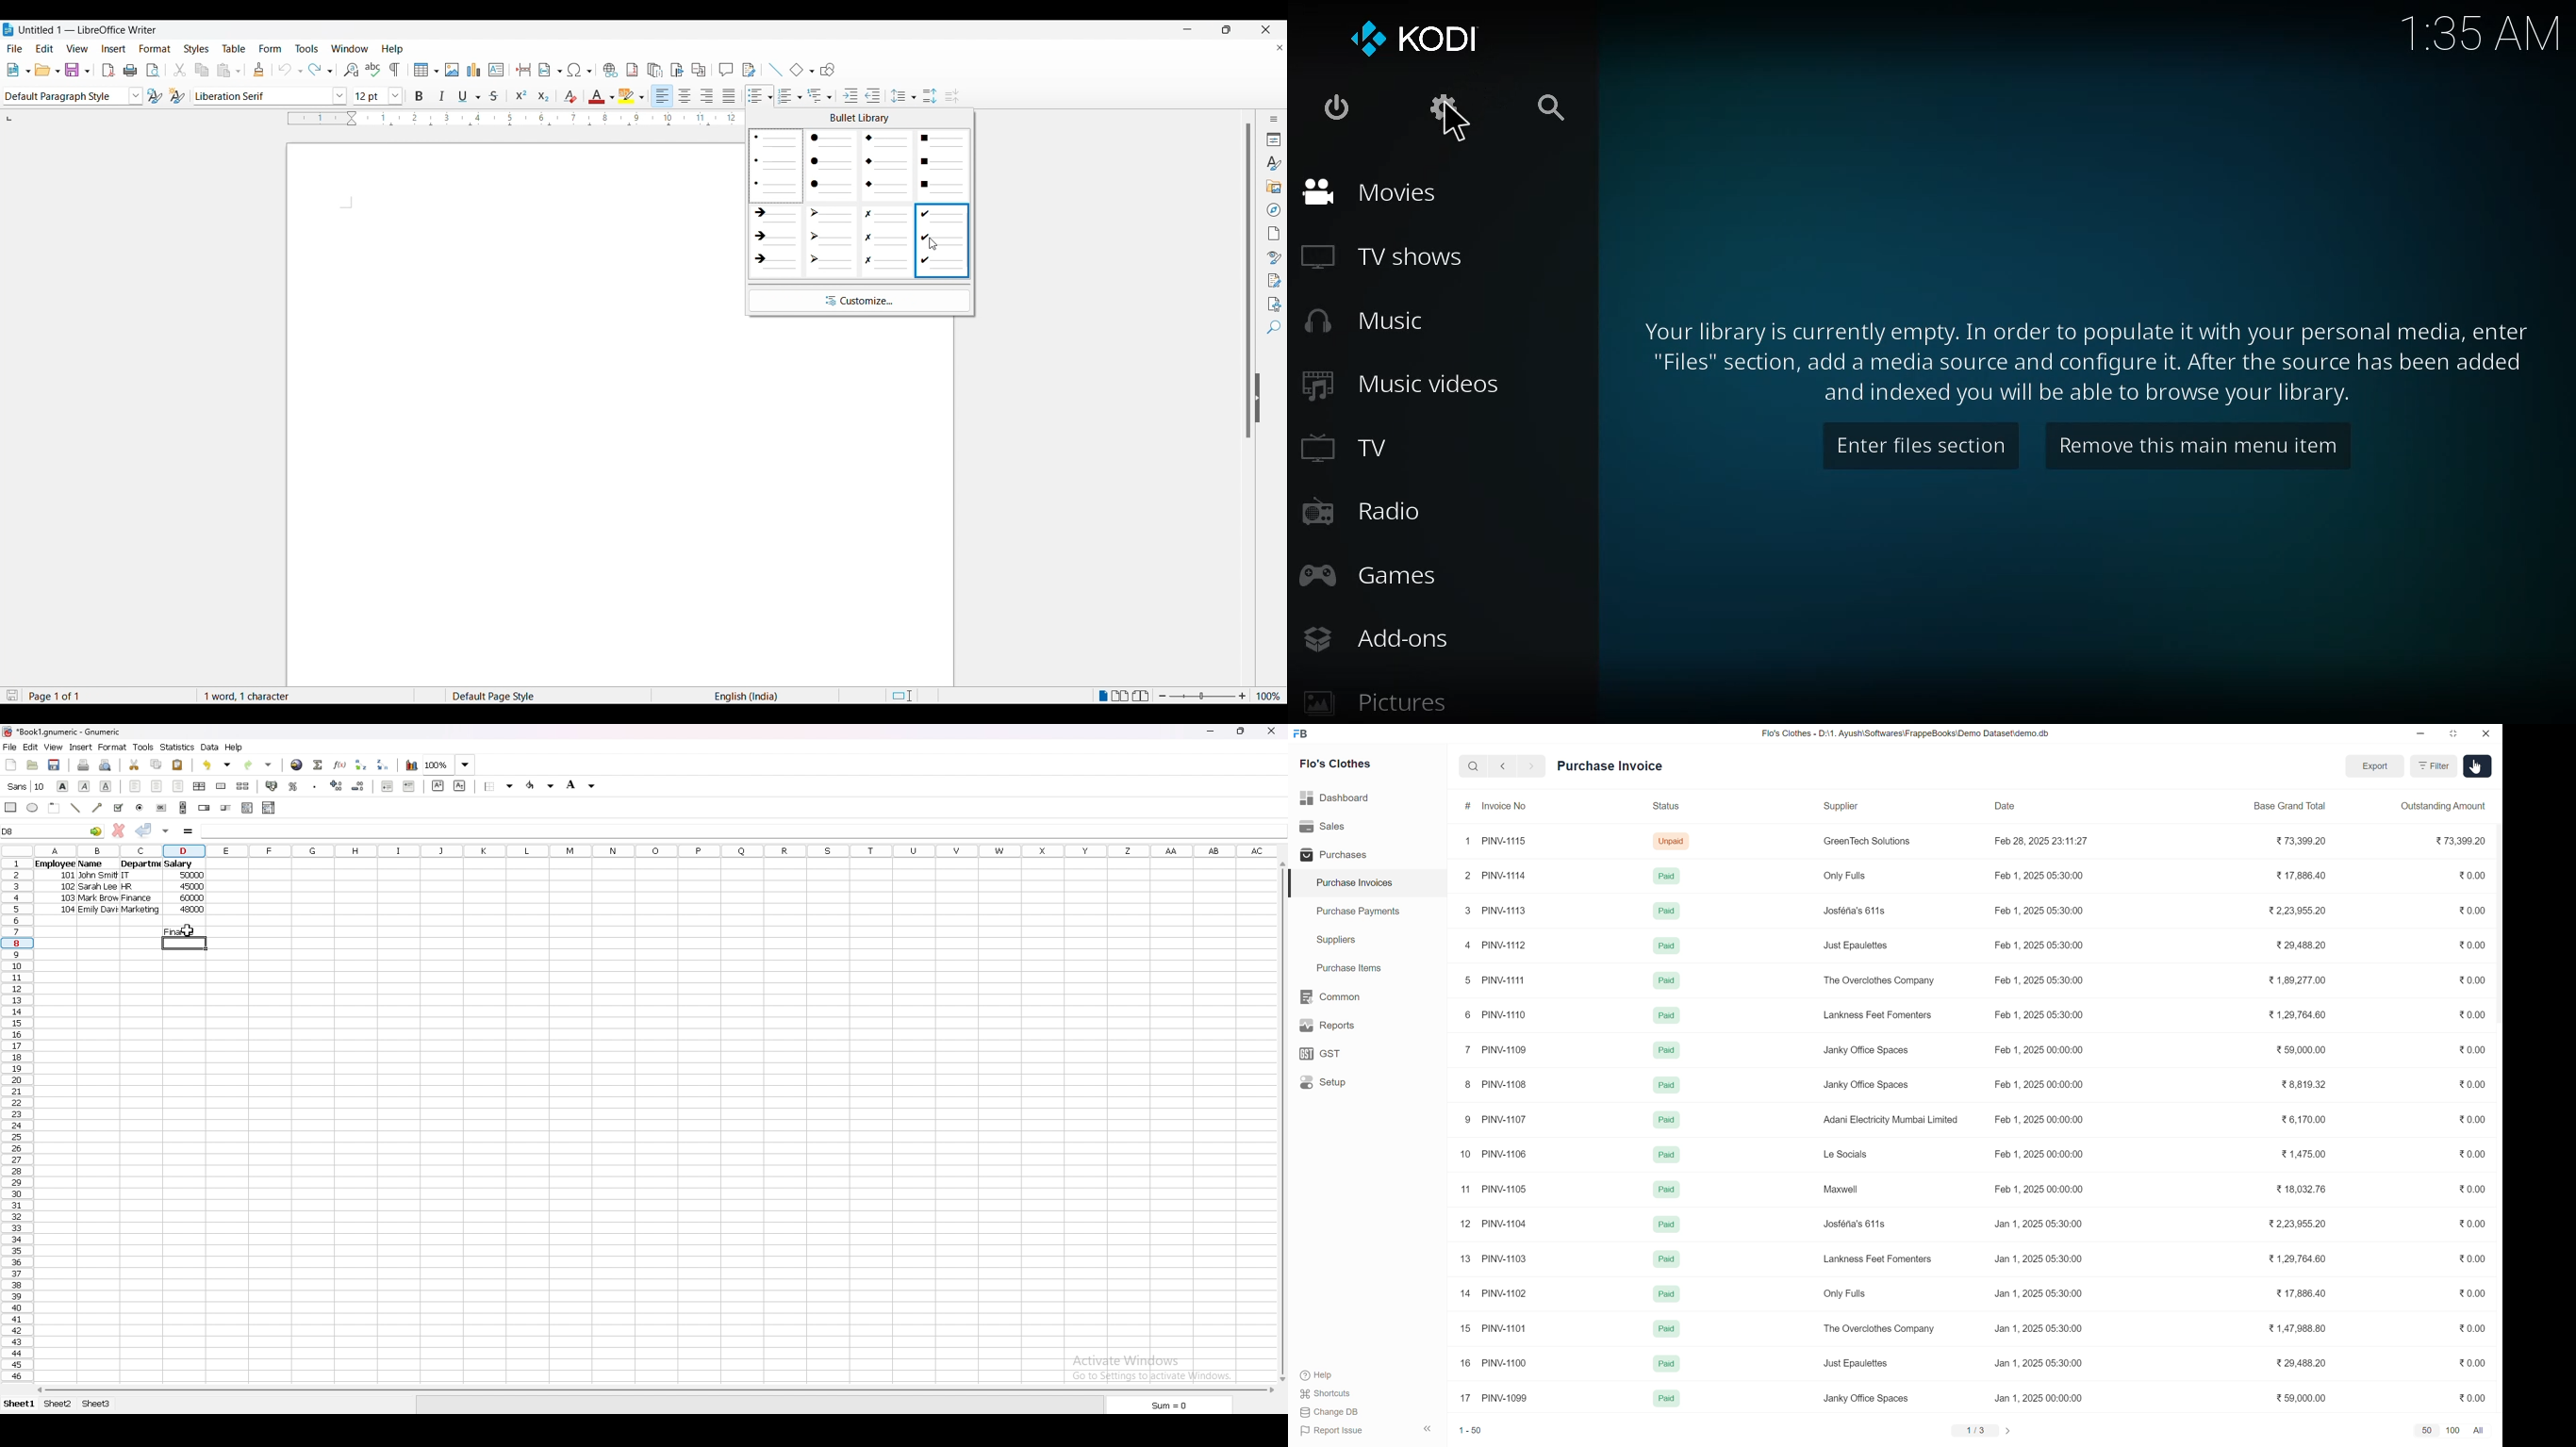  Describe the element at coordinates (1973, 1431) in the screenshot. I see `1/3` at that location.